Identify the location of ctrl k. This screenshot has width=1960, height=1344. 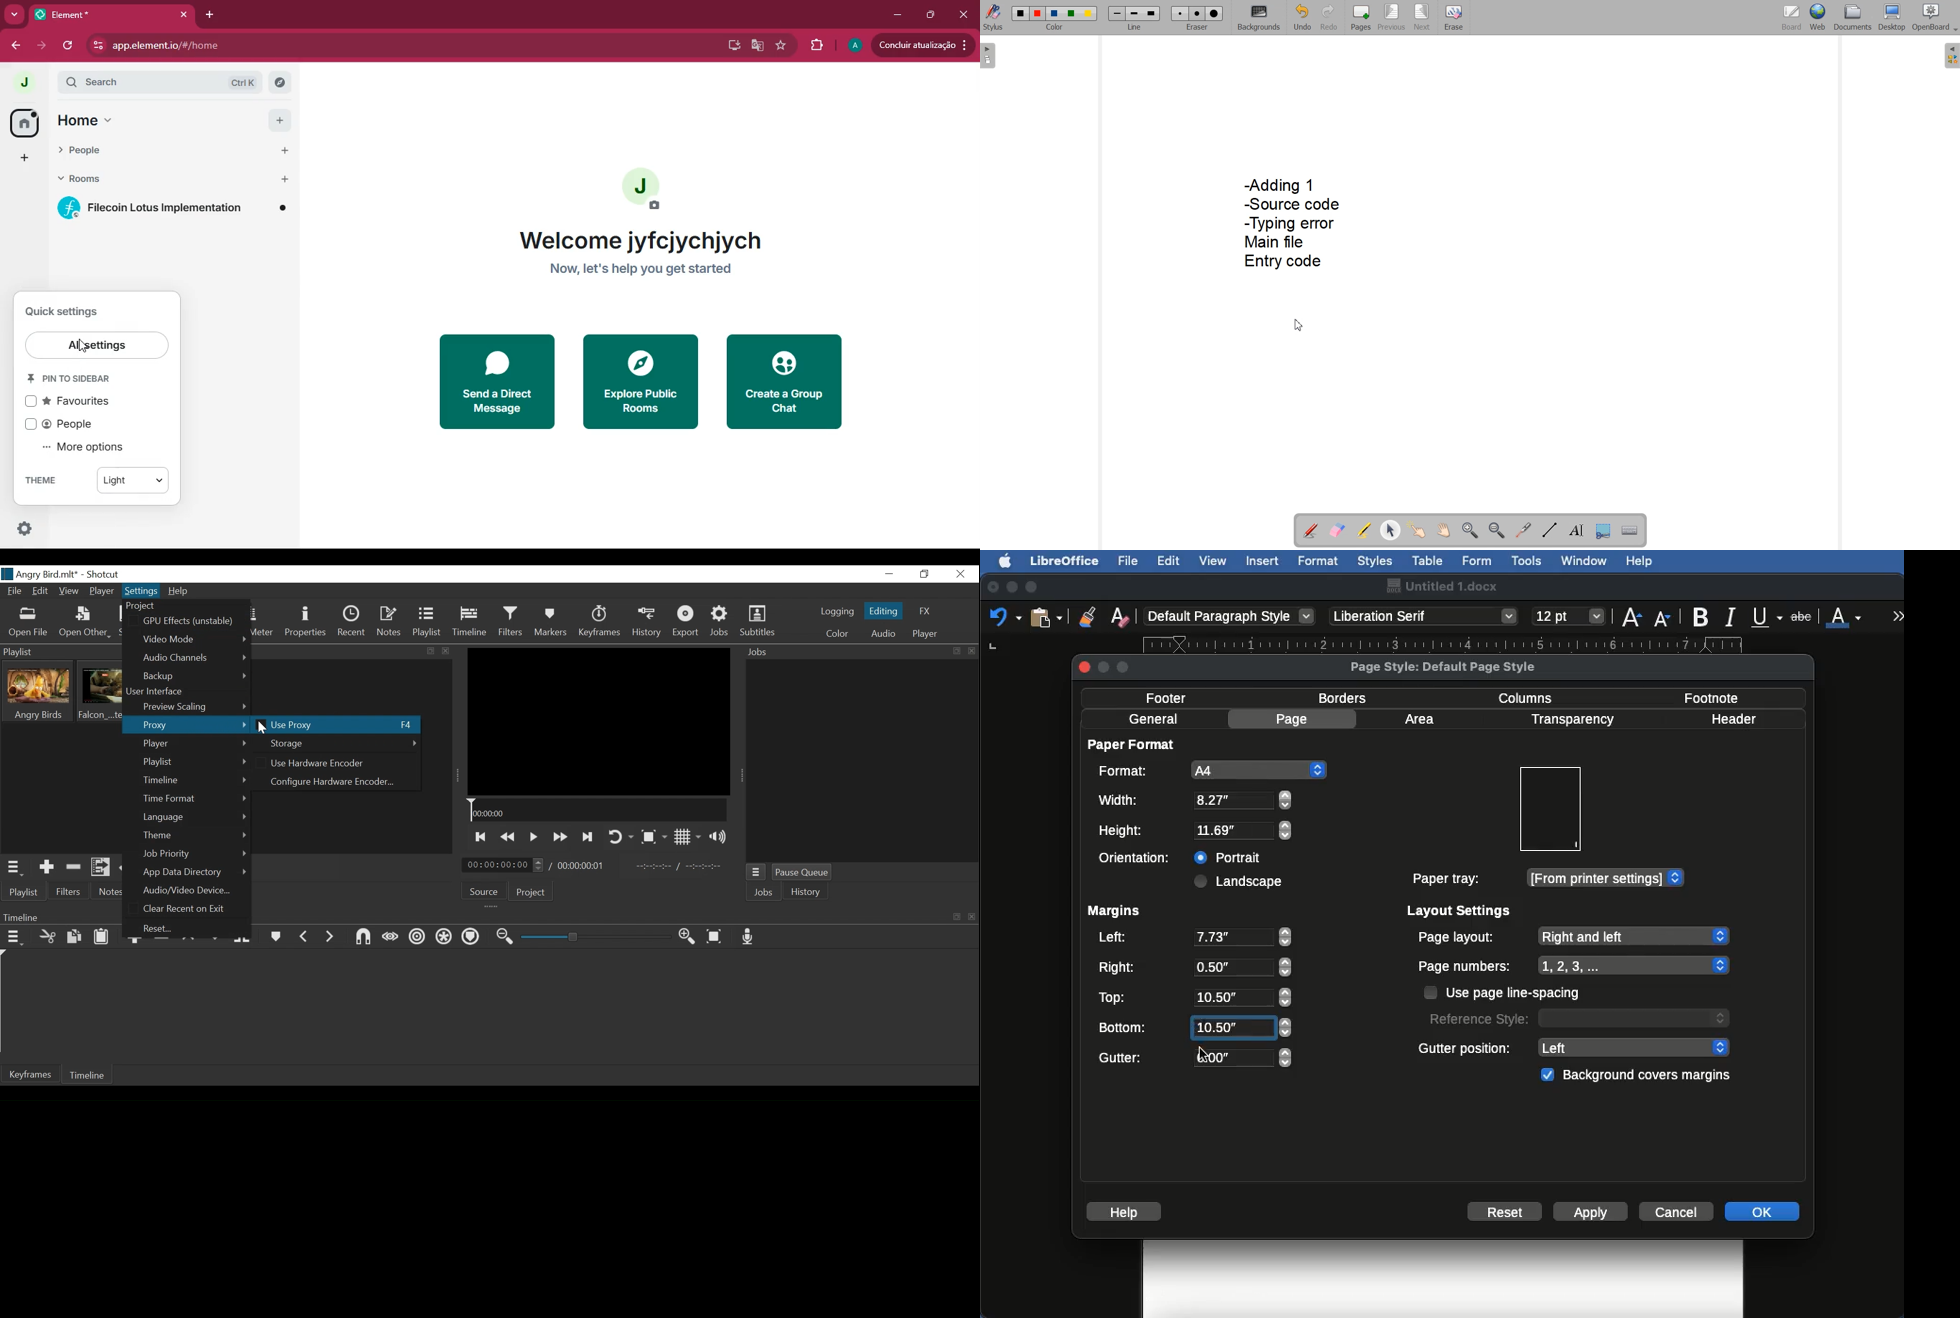
(243, 83).